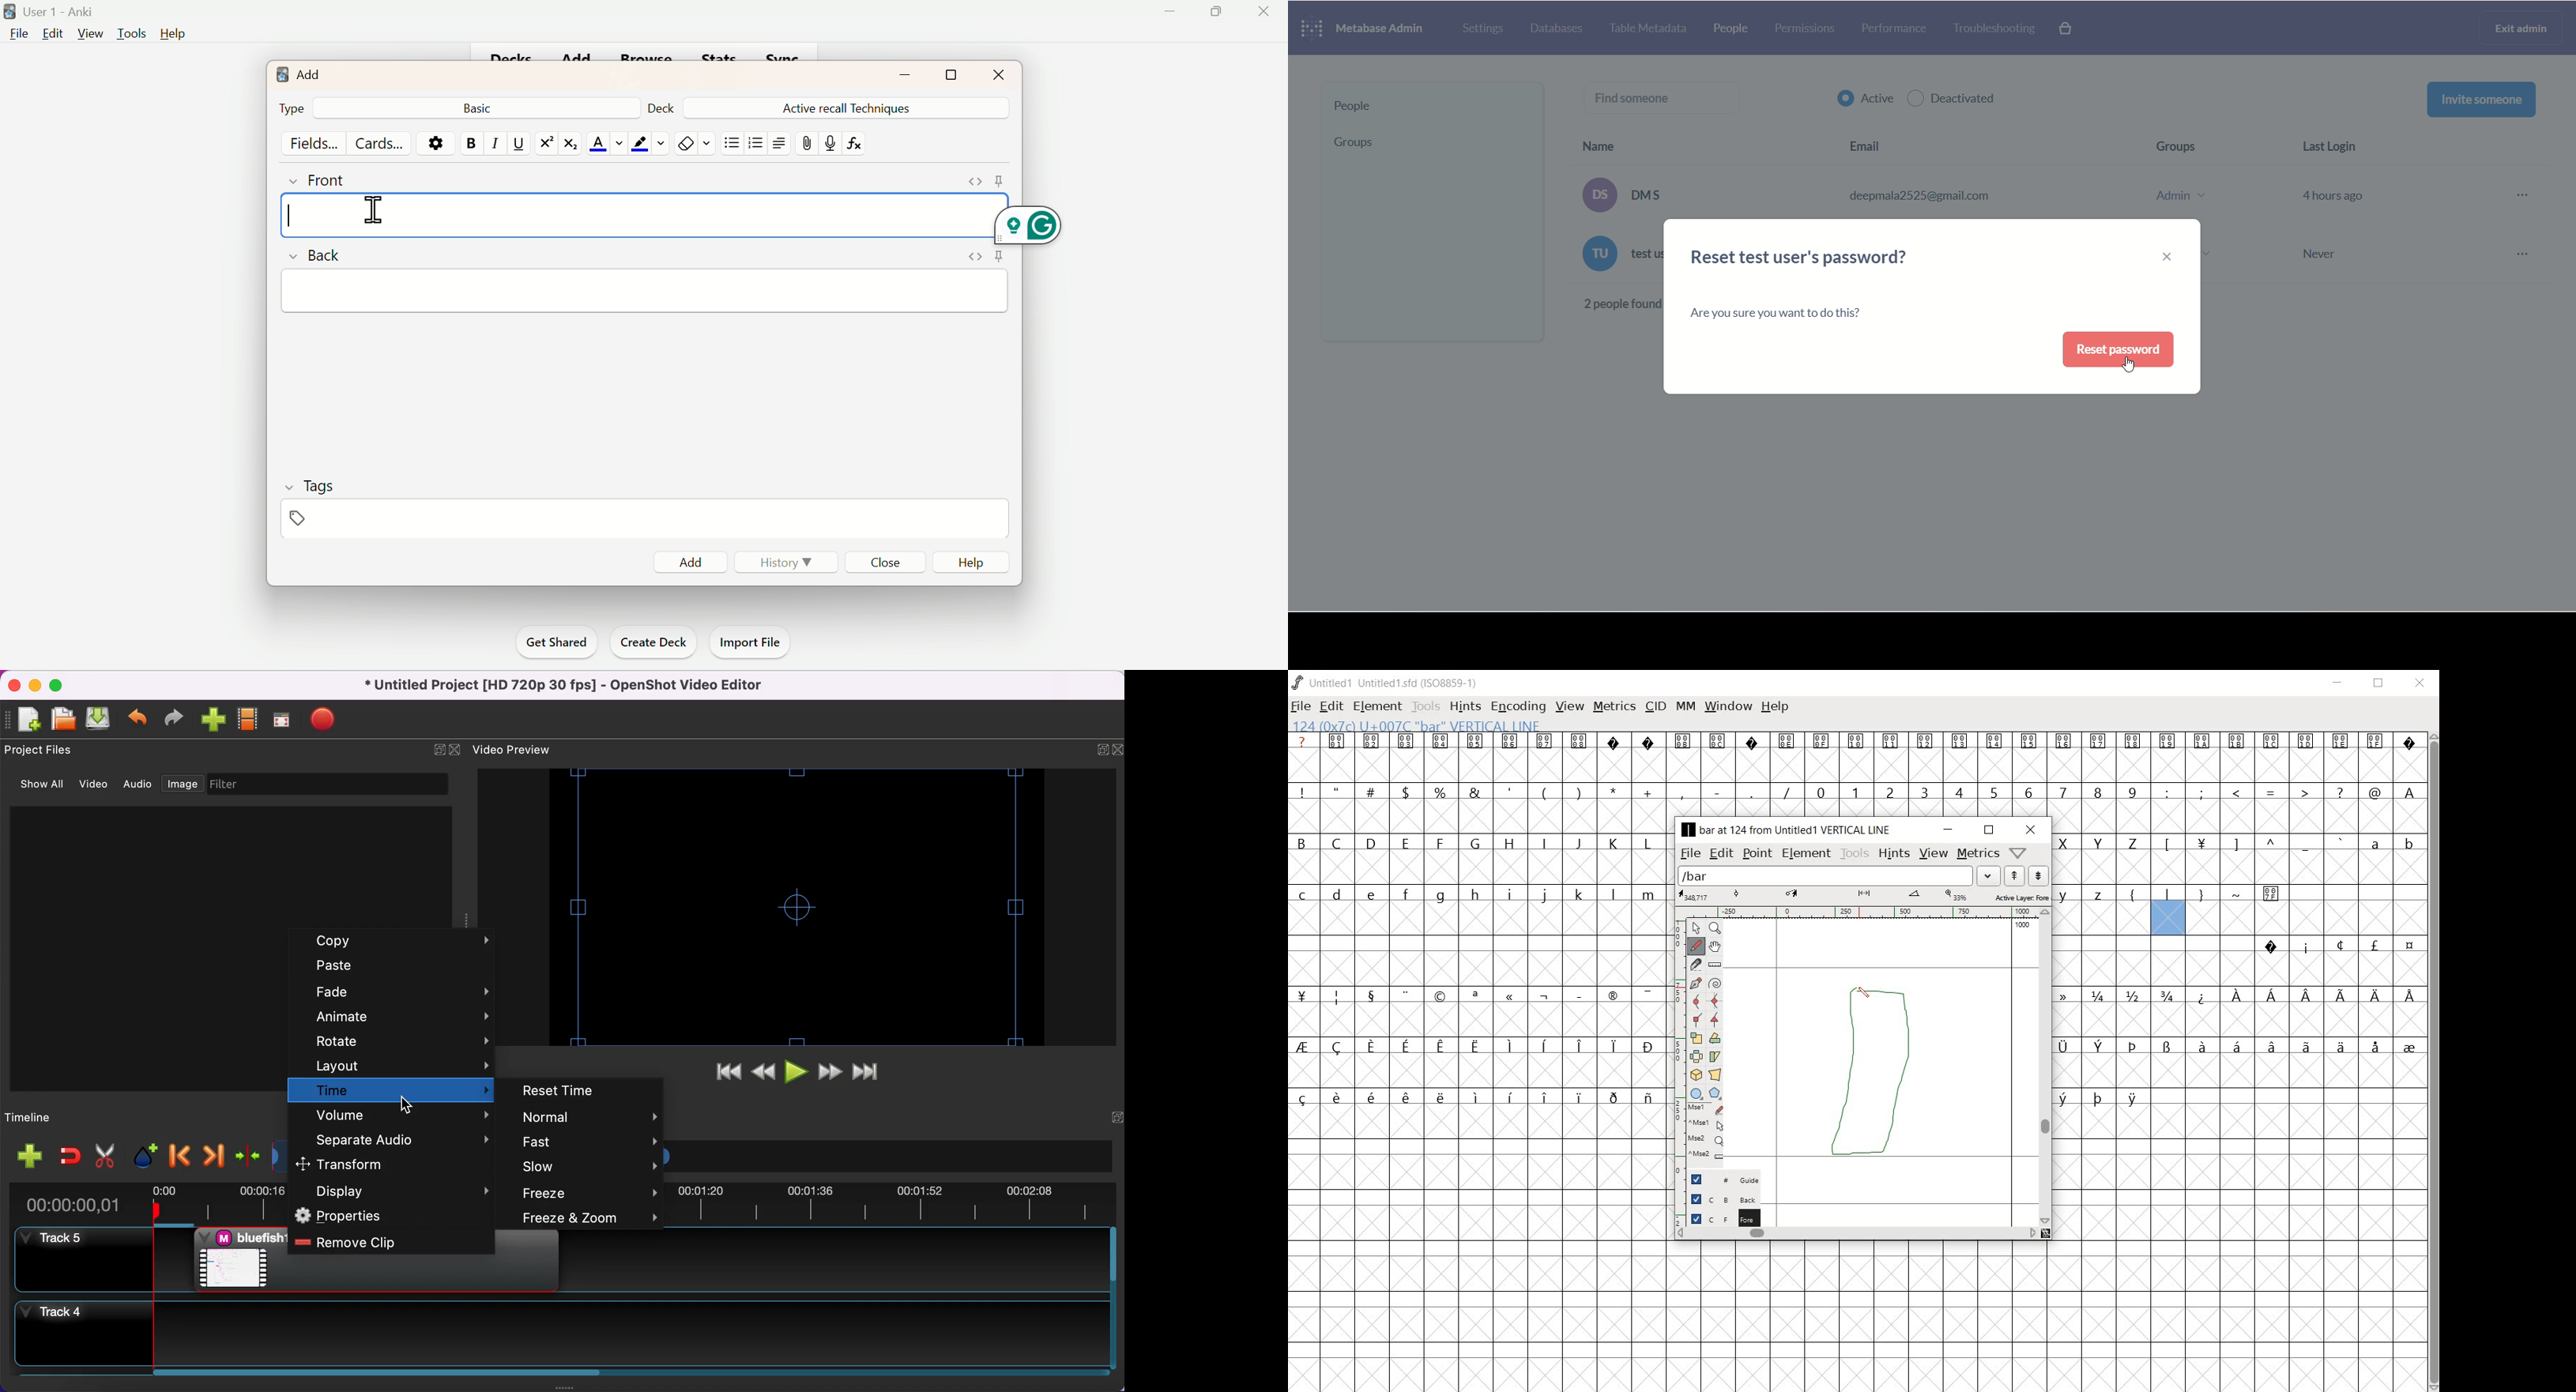 This screenshot has width=2576, height=1400. Describe the element at coordinates (1866, 101) in the screenshot. I see `active` at that location.